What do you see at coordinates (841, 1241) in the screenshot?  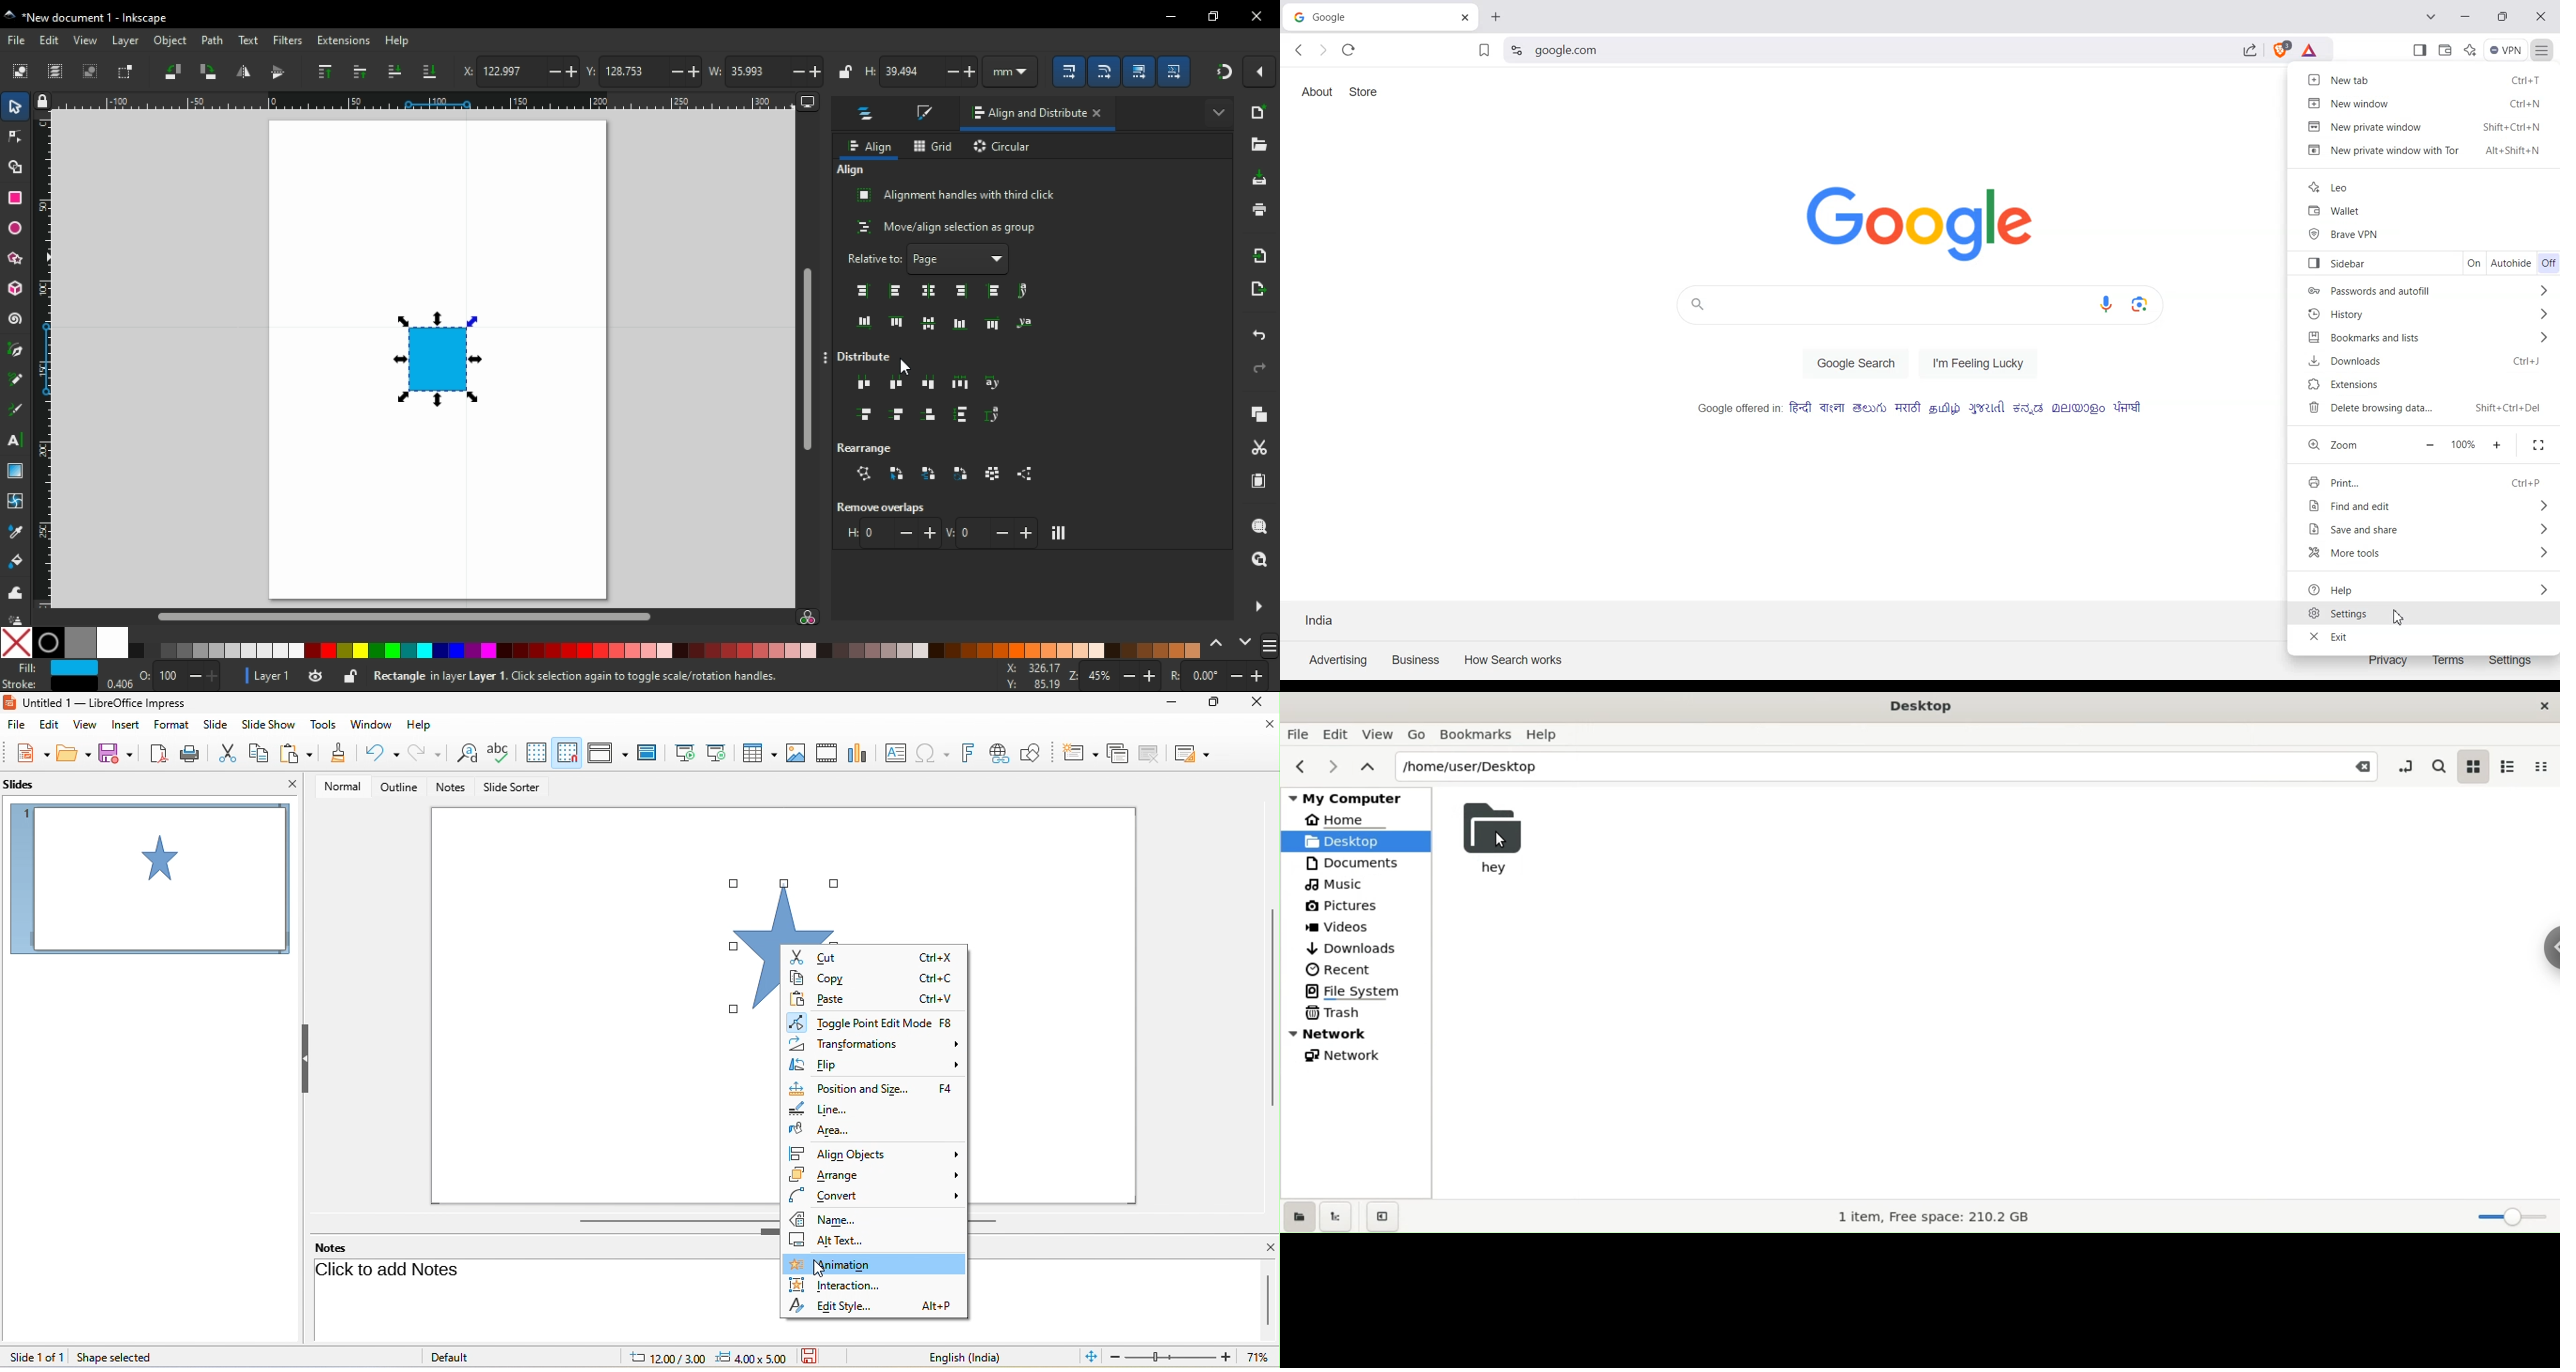 I see `alt text` at bounding box center [841, 1241].